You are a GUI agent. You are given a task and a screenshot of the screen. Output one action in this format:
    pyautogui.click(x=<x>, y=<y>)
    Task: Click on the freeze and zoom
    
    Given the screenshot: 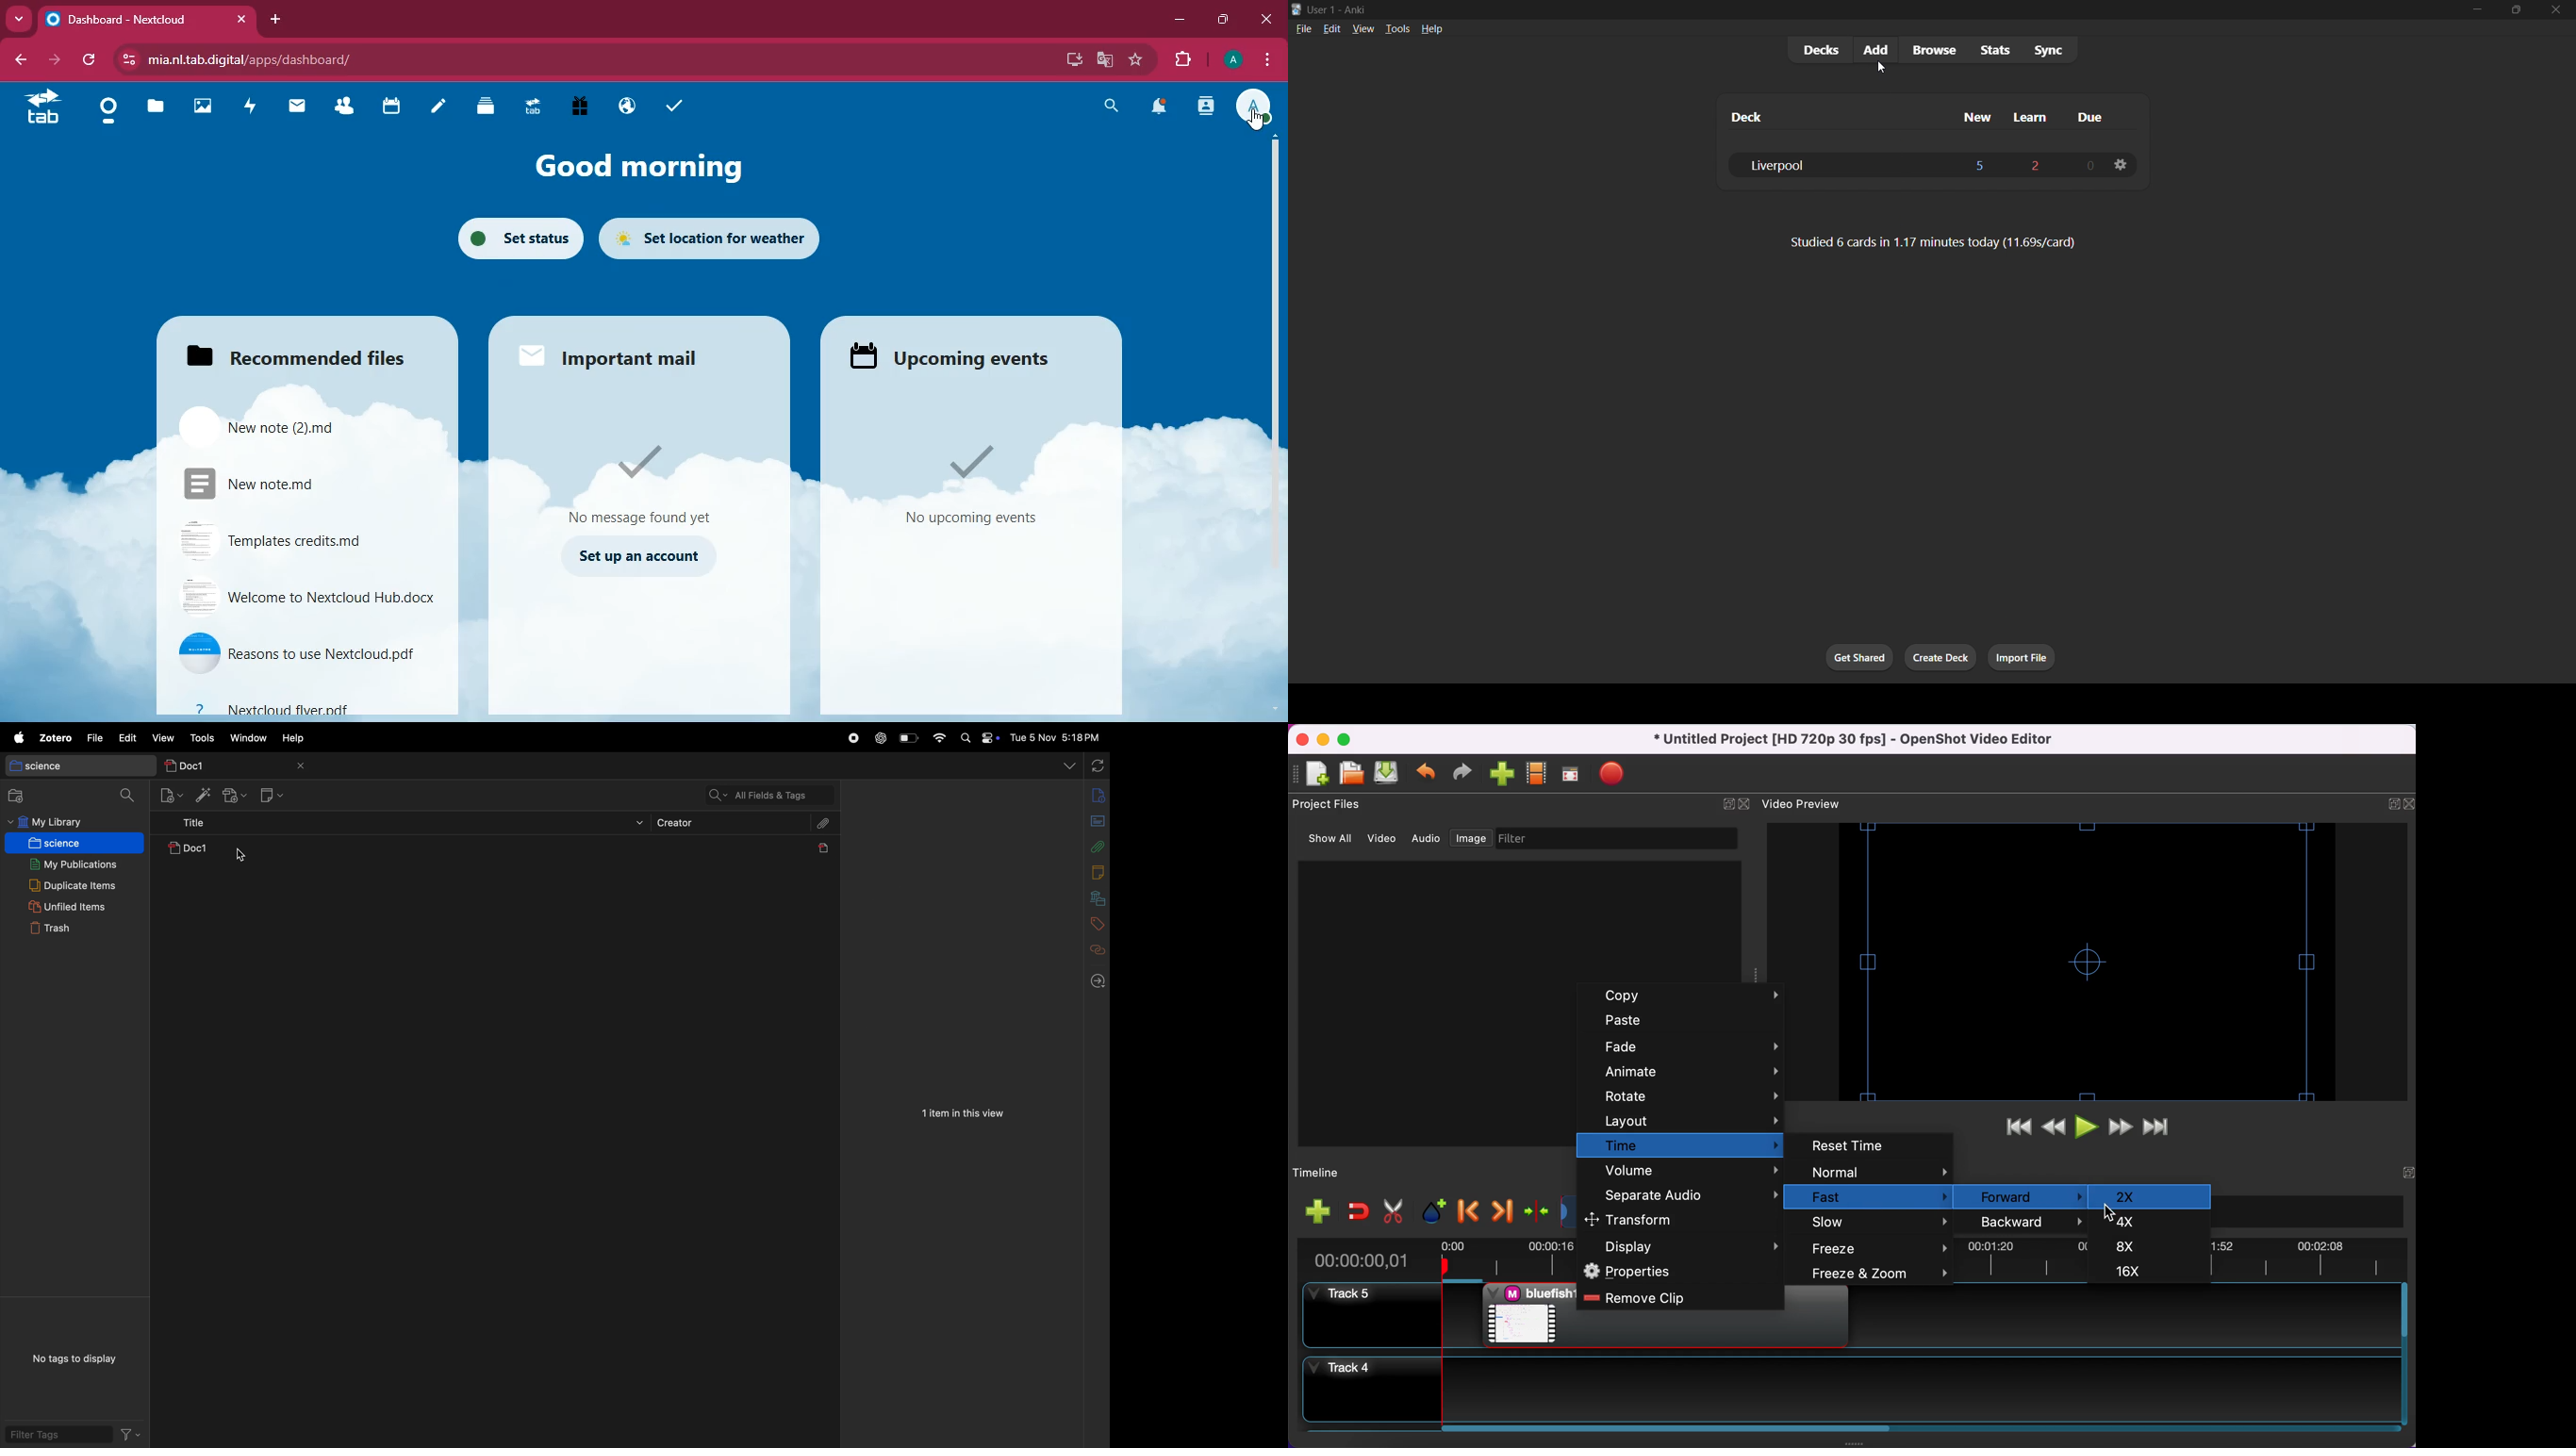 What is the action you would take?
    pyautogui.click(x=1878, y=1274)
    